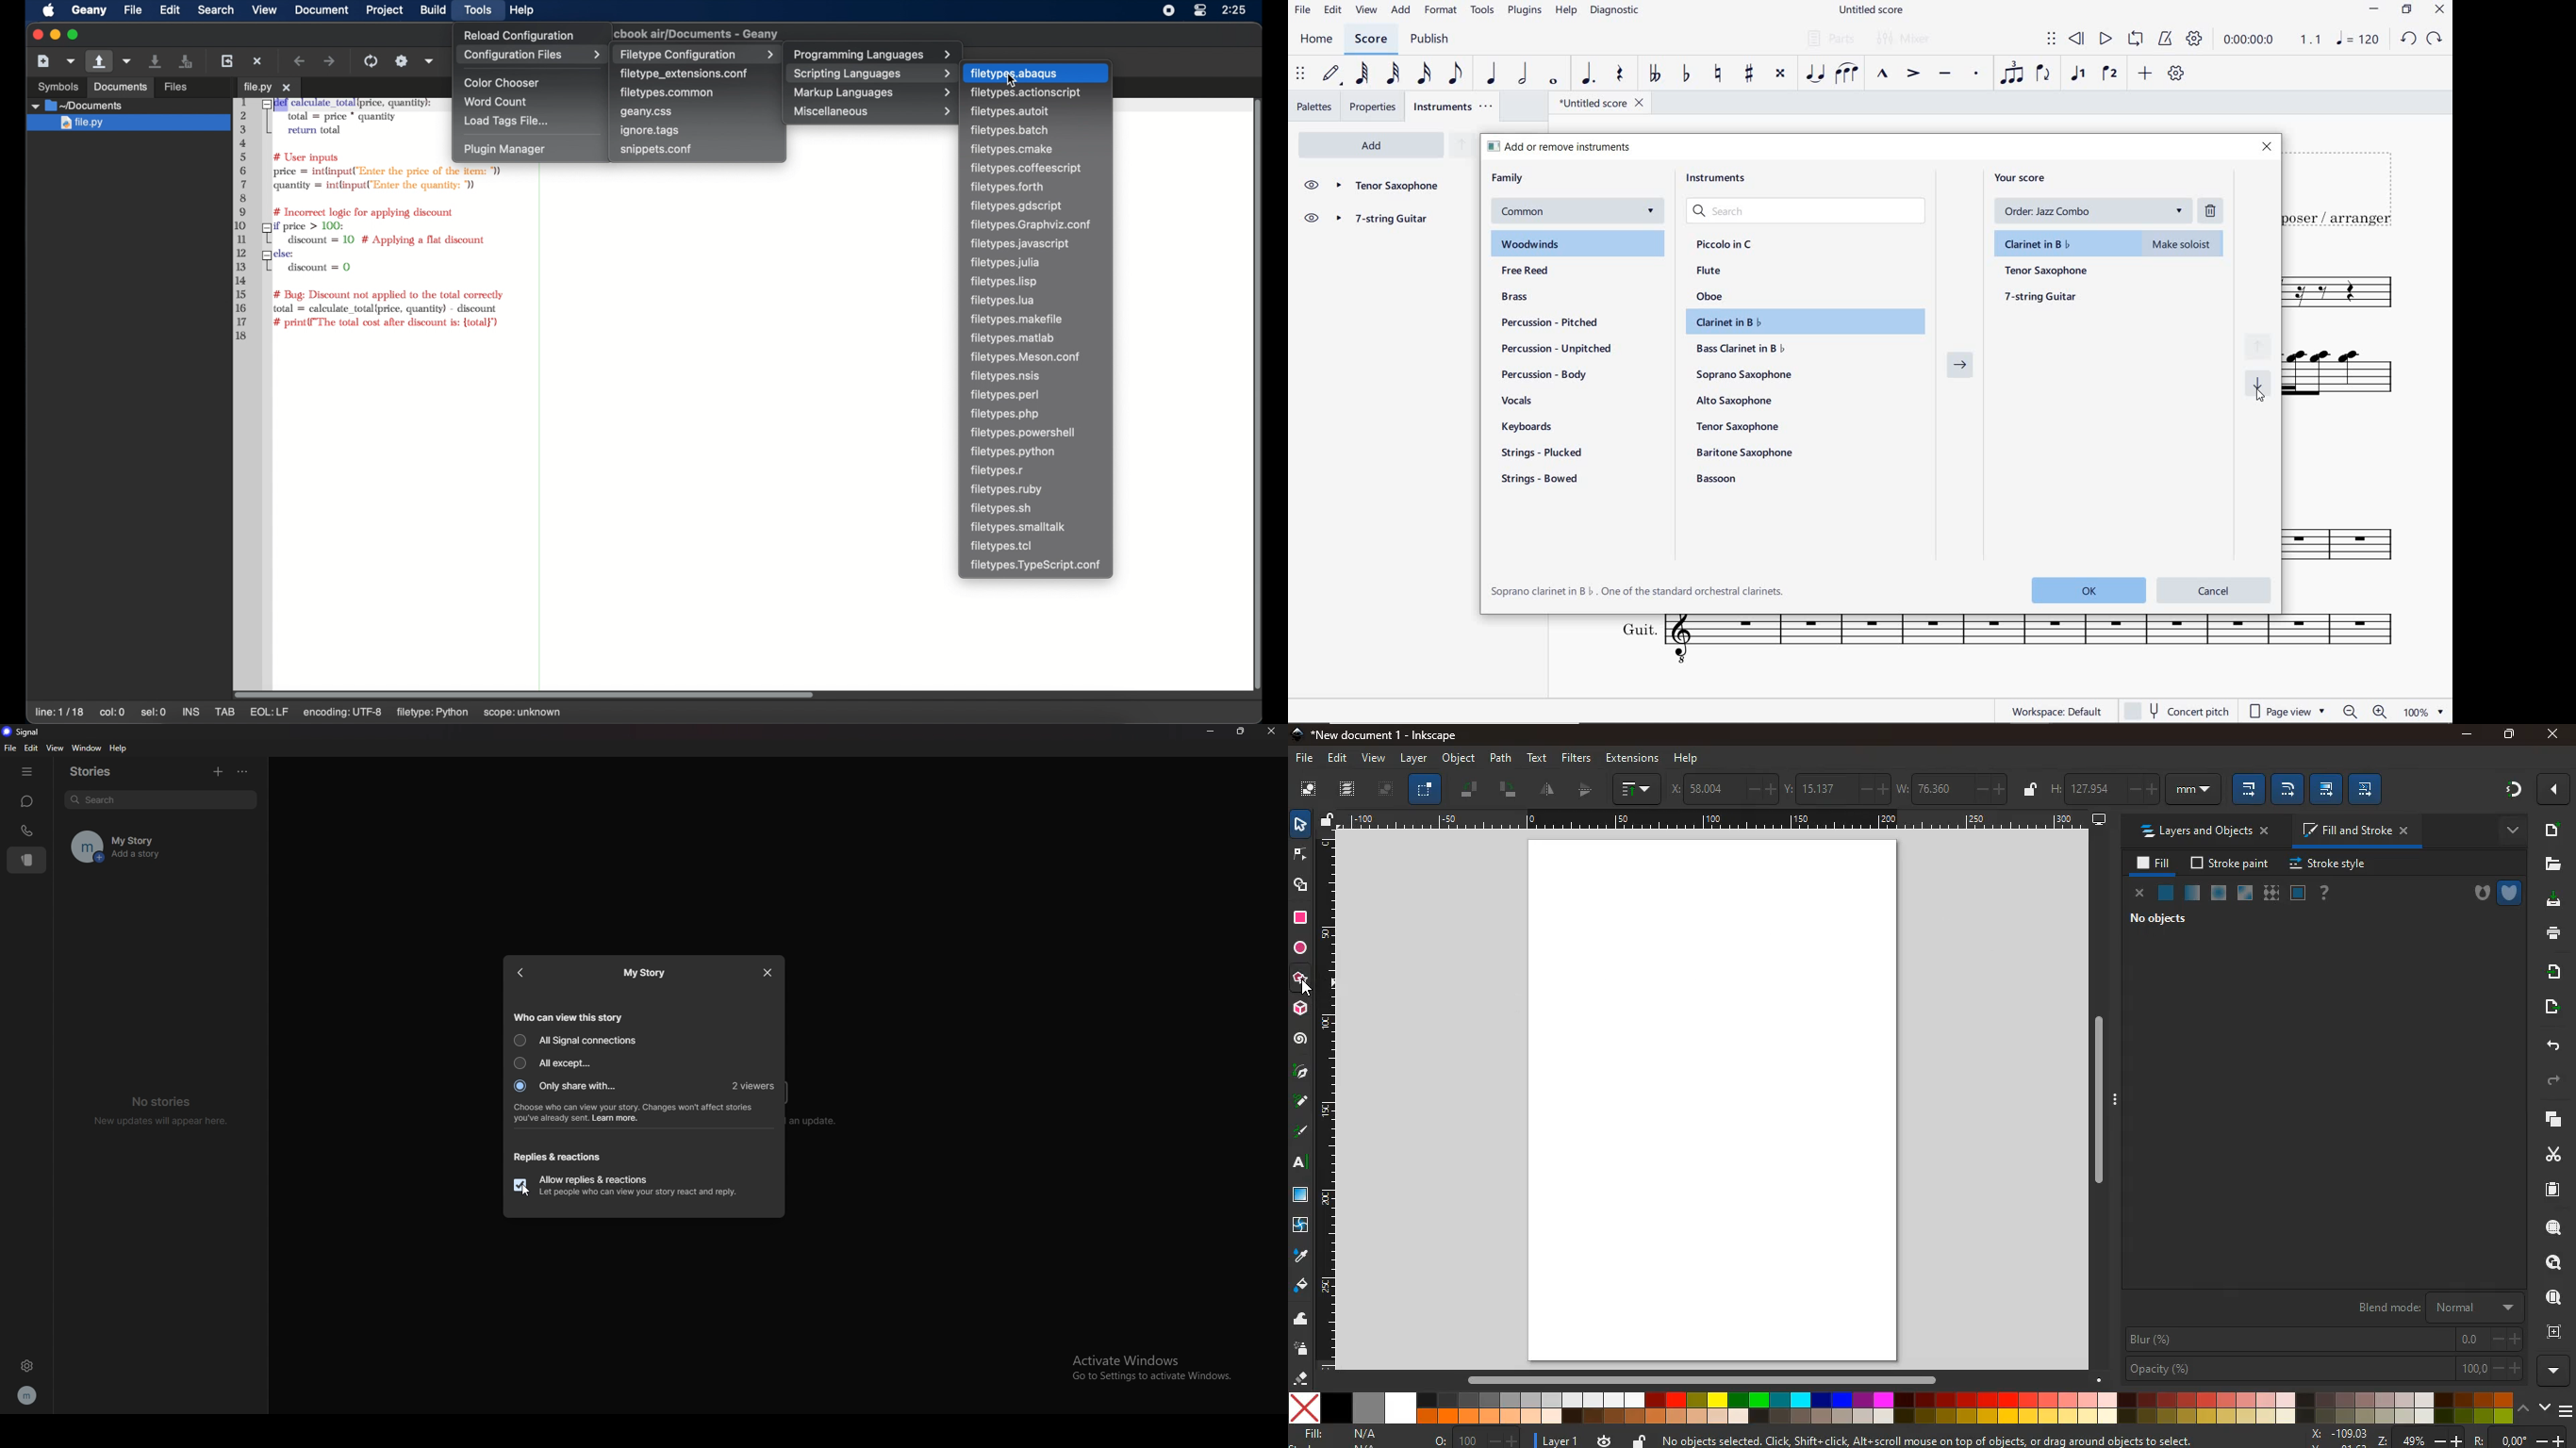 The width and height of the screenshot is (2576, 1456). I want to click on select, so click(1302, 827).